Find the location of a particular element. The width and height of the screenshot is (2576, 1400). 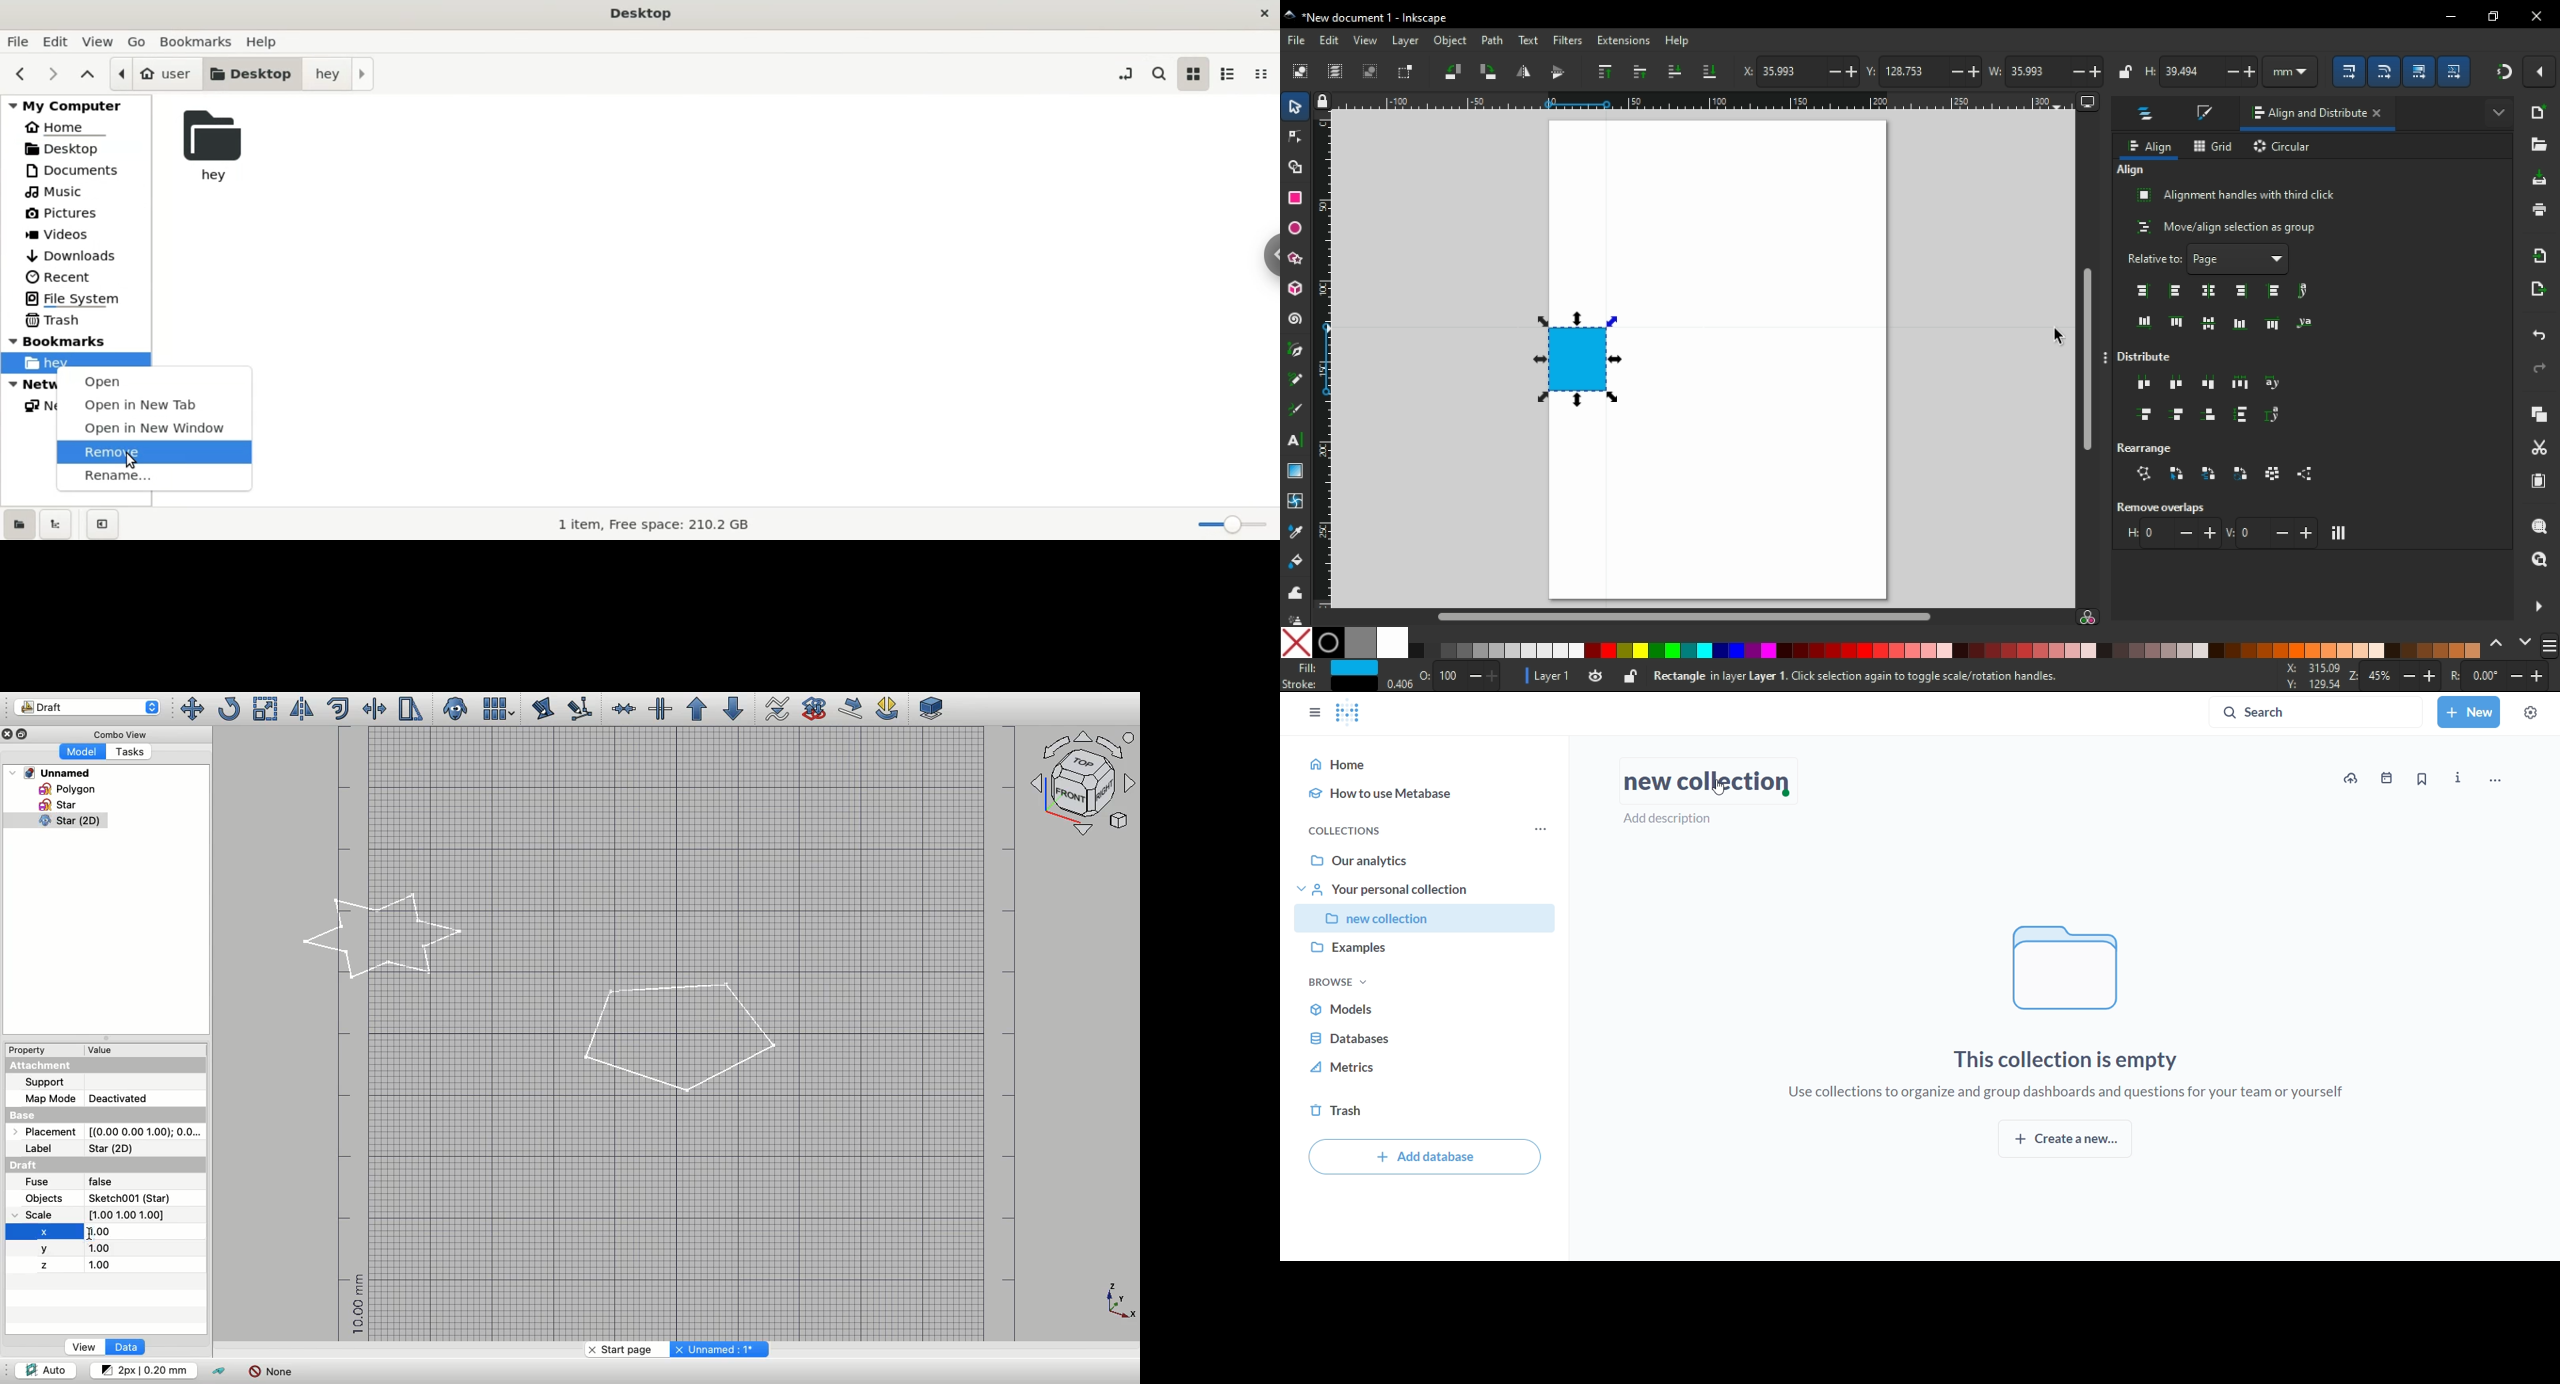

distribute vertically with even spacing between centers is located at coordinates (2177, 414).